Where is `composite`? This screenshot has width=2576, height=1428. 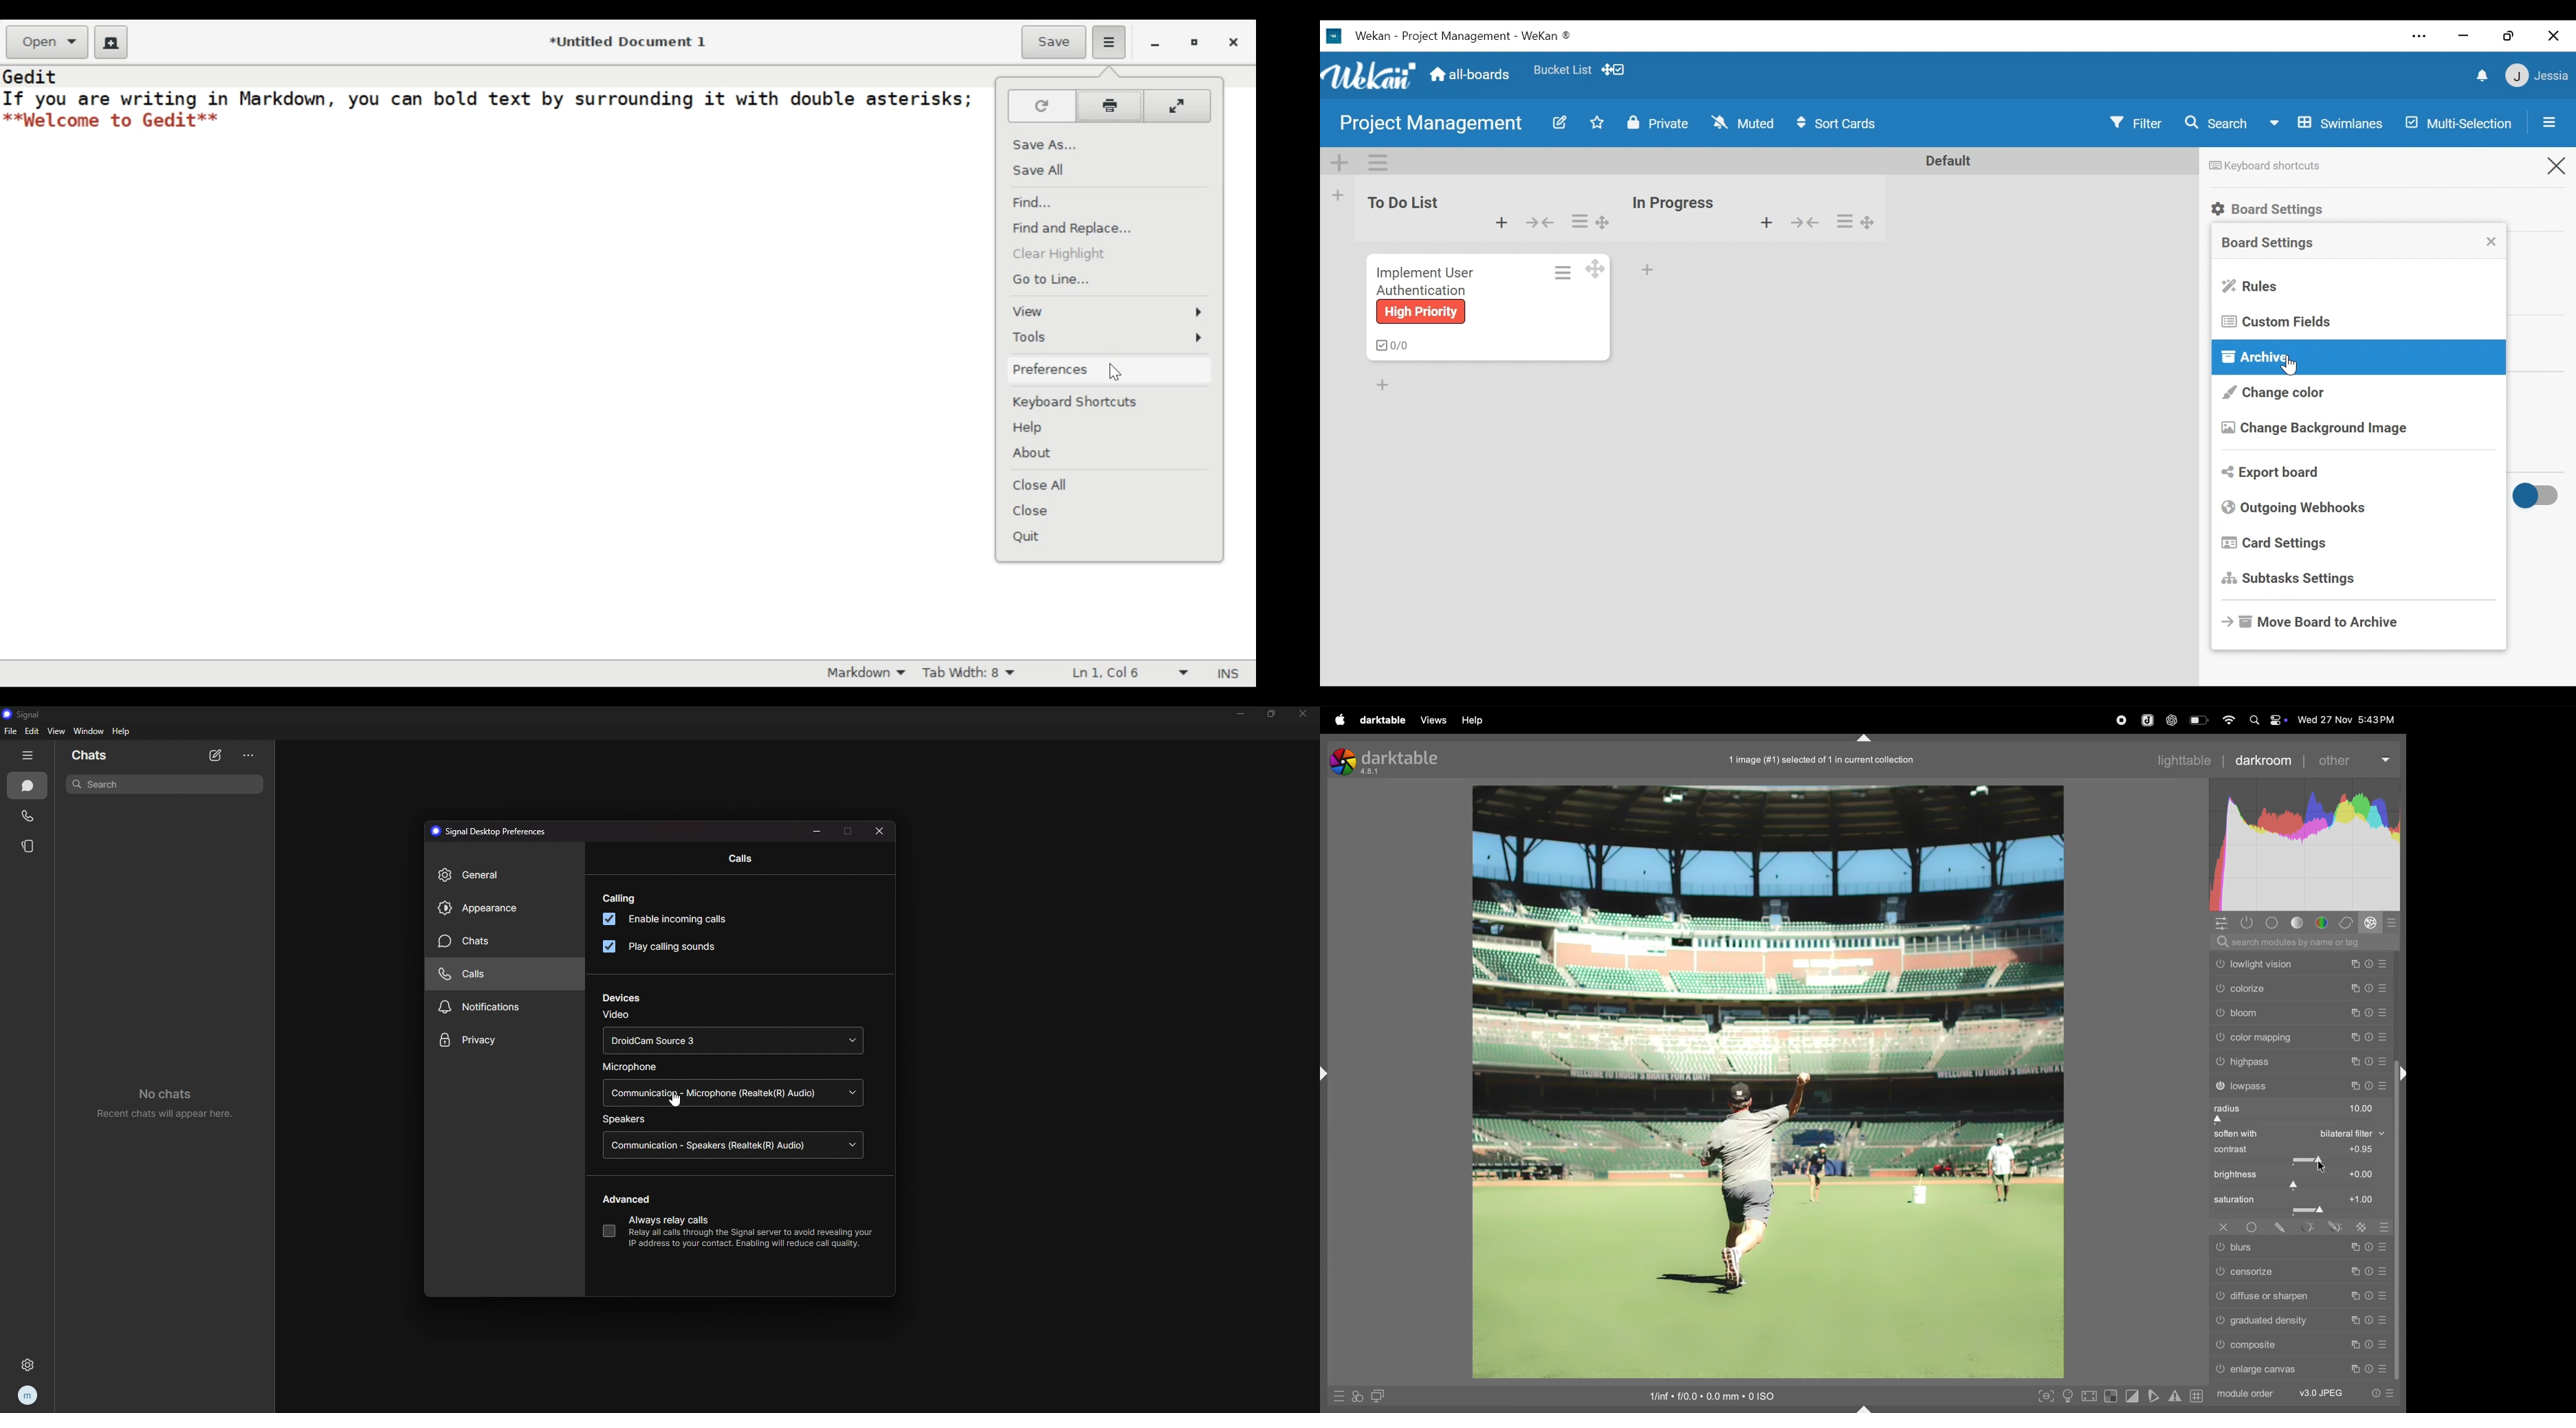
composite is located at coordinates (2302, 1345).